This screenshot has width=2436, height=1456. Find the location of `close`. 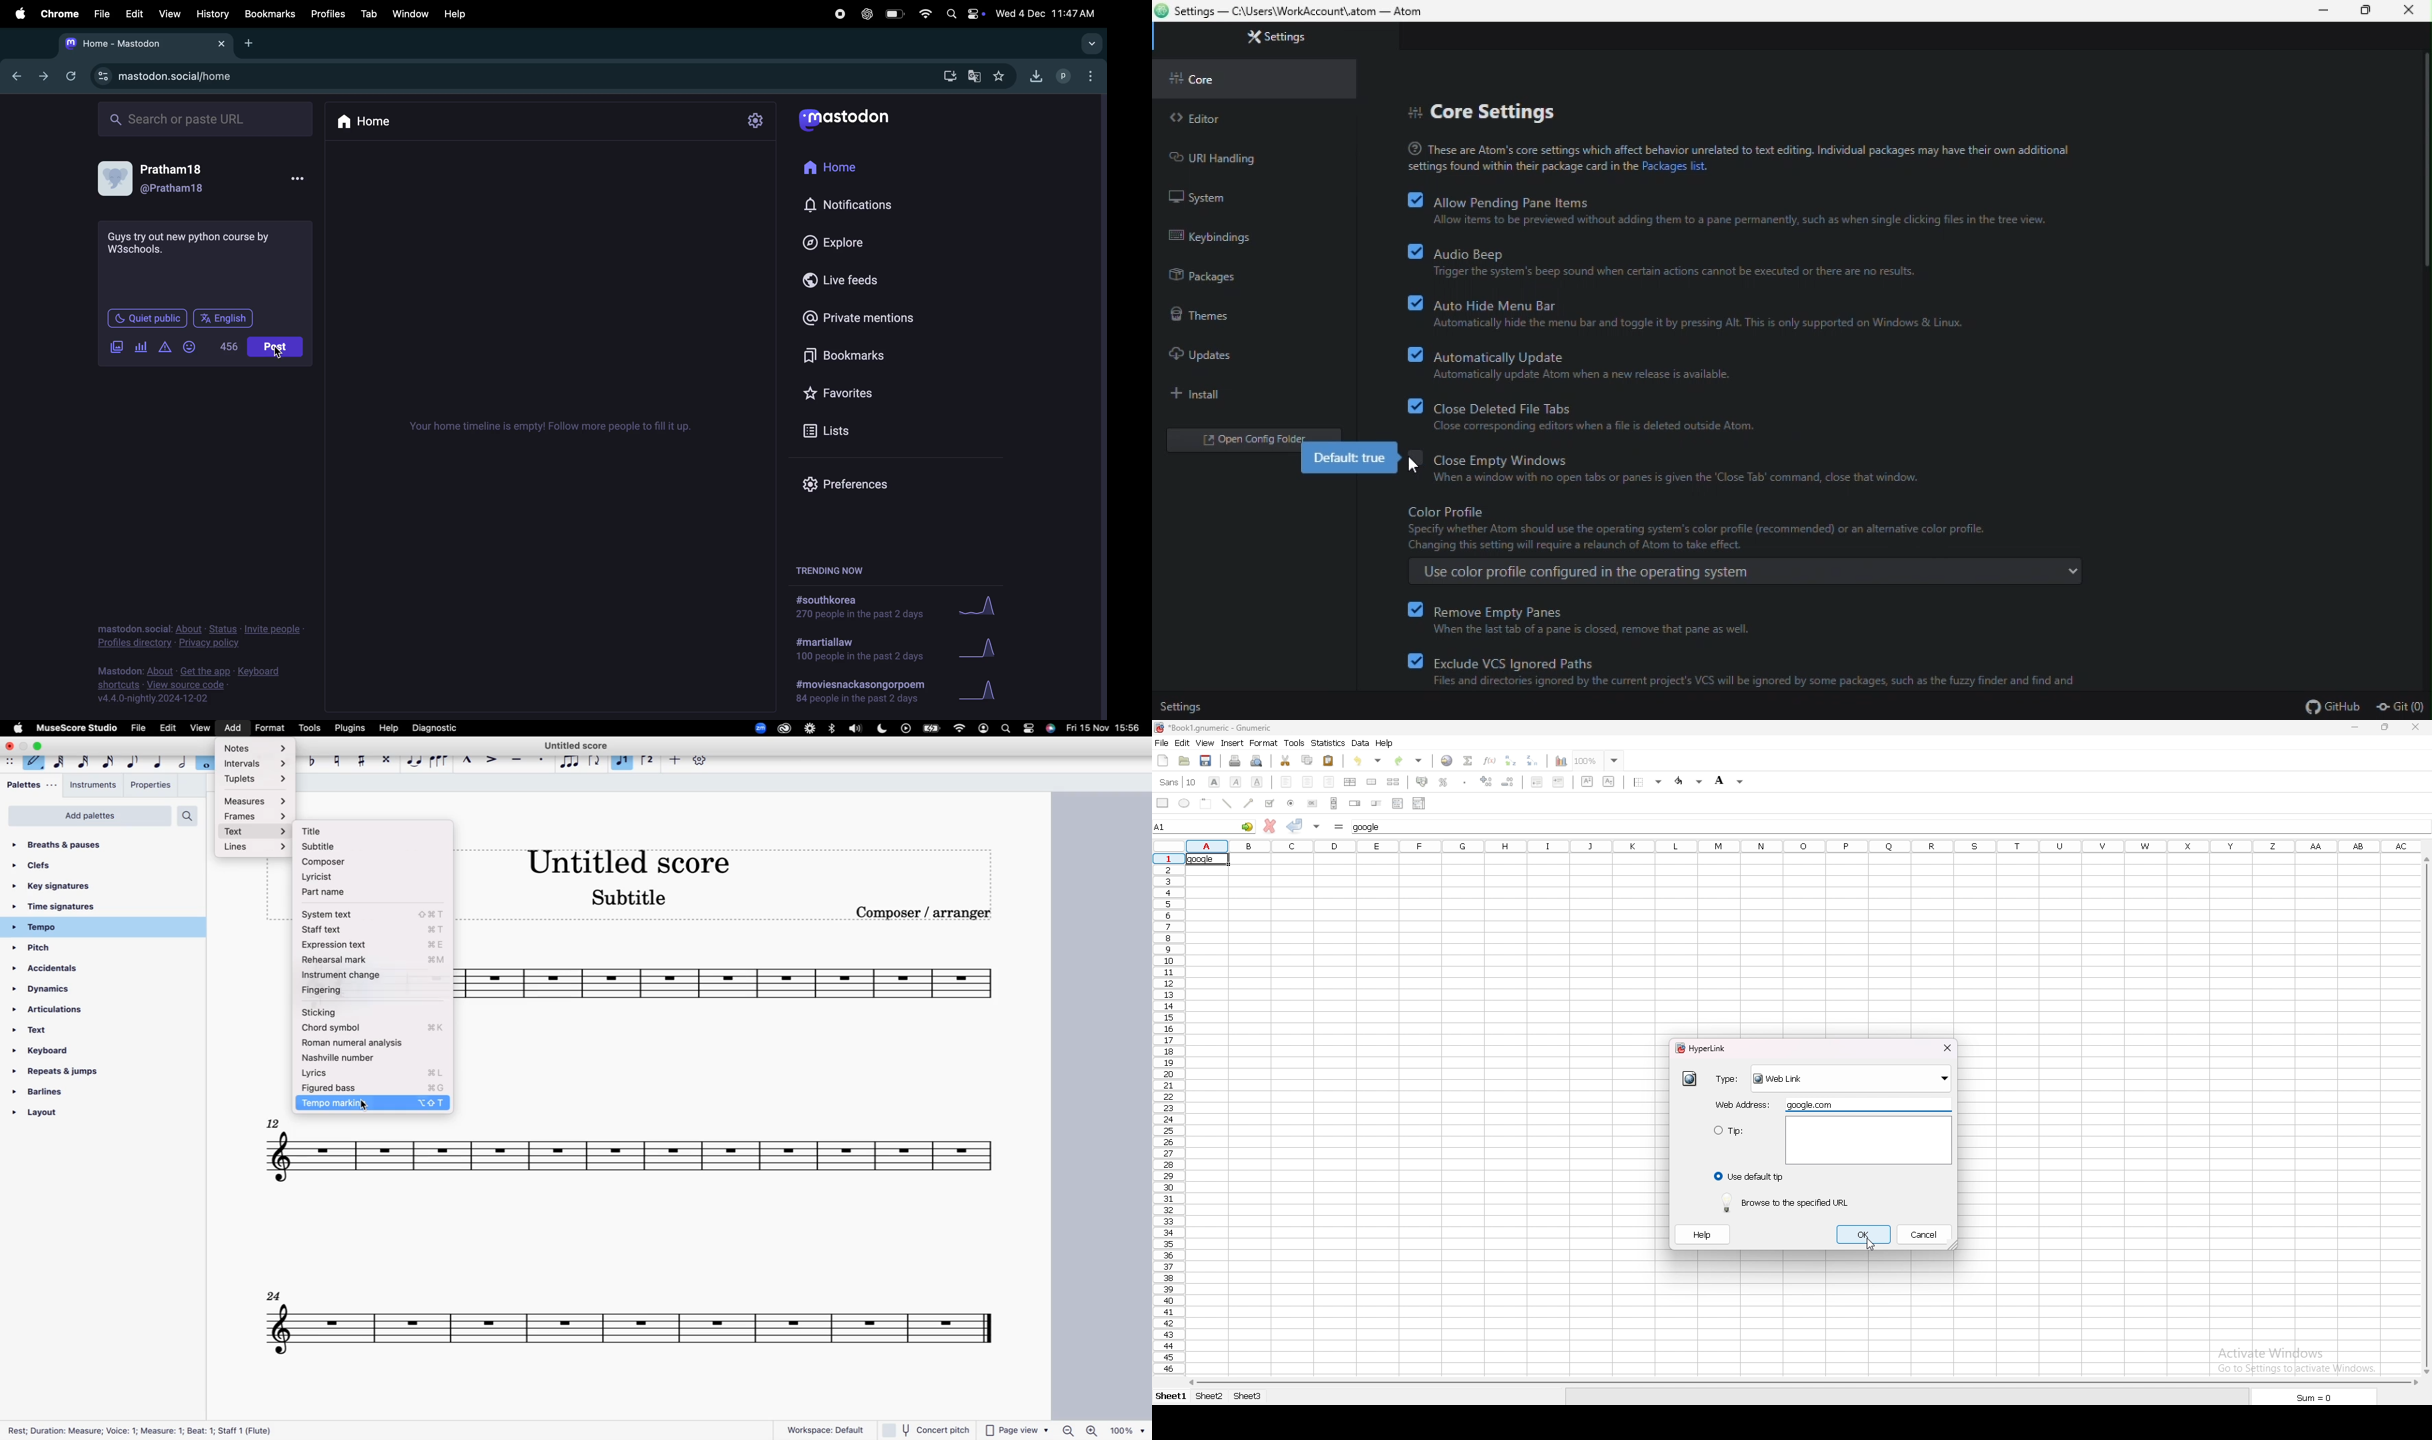

close is located at coordinates (2415, 727).